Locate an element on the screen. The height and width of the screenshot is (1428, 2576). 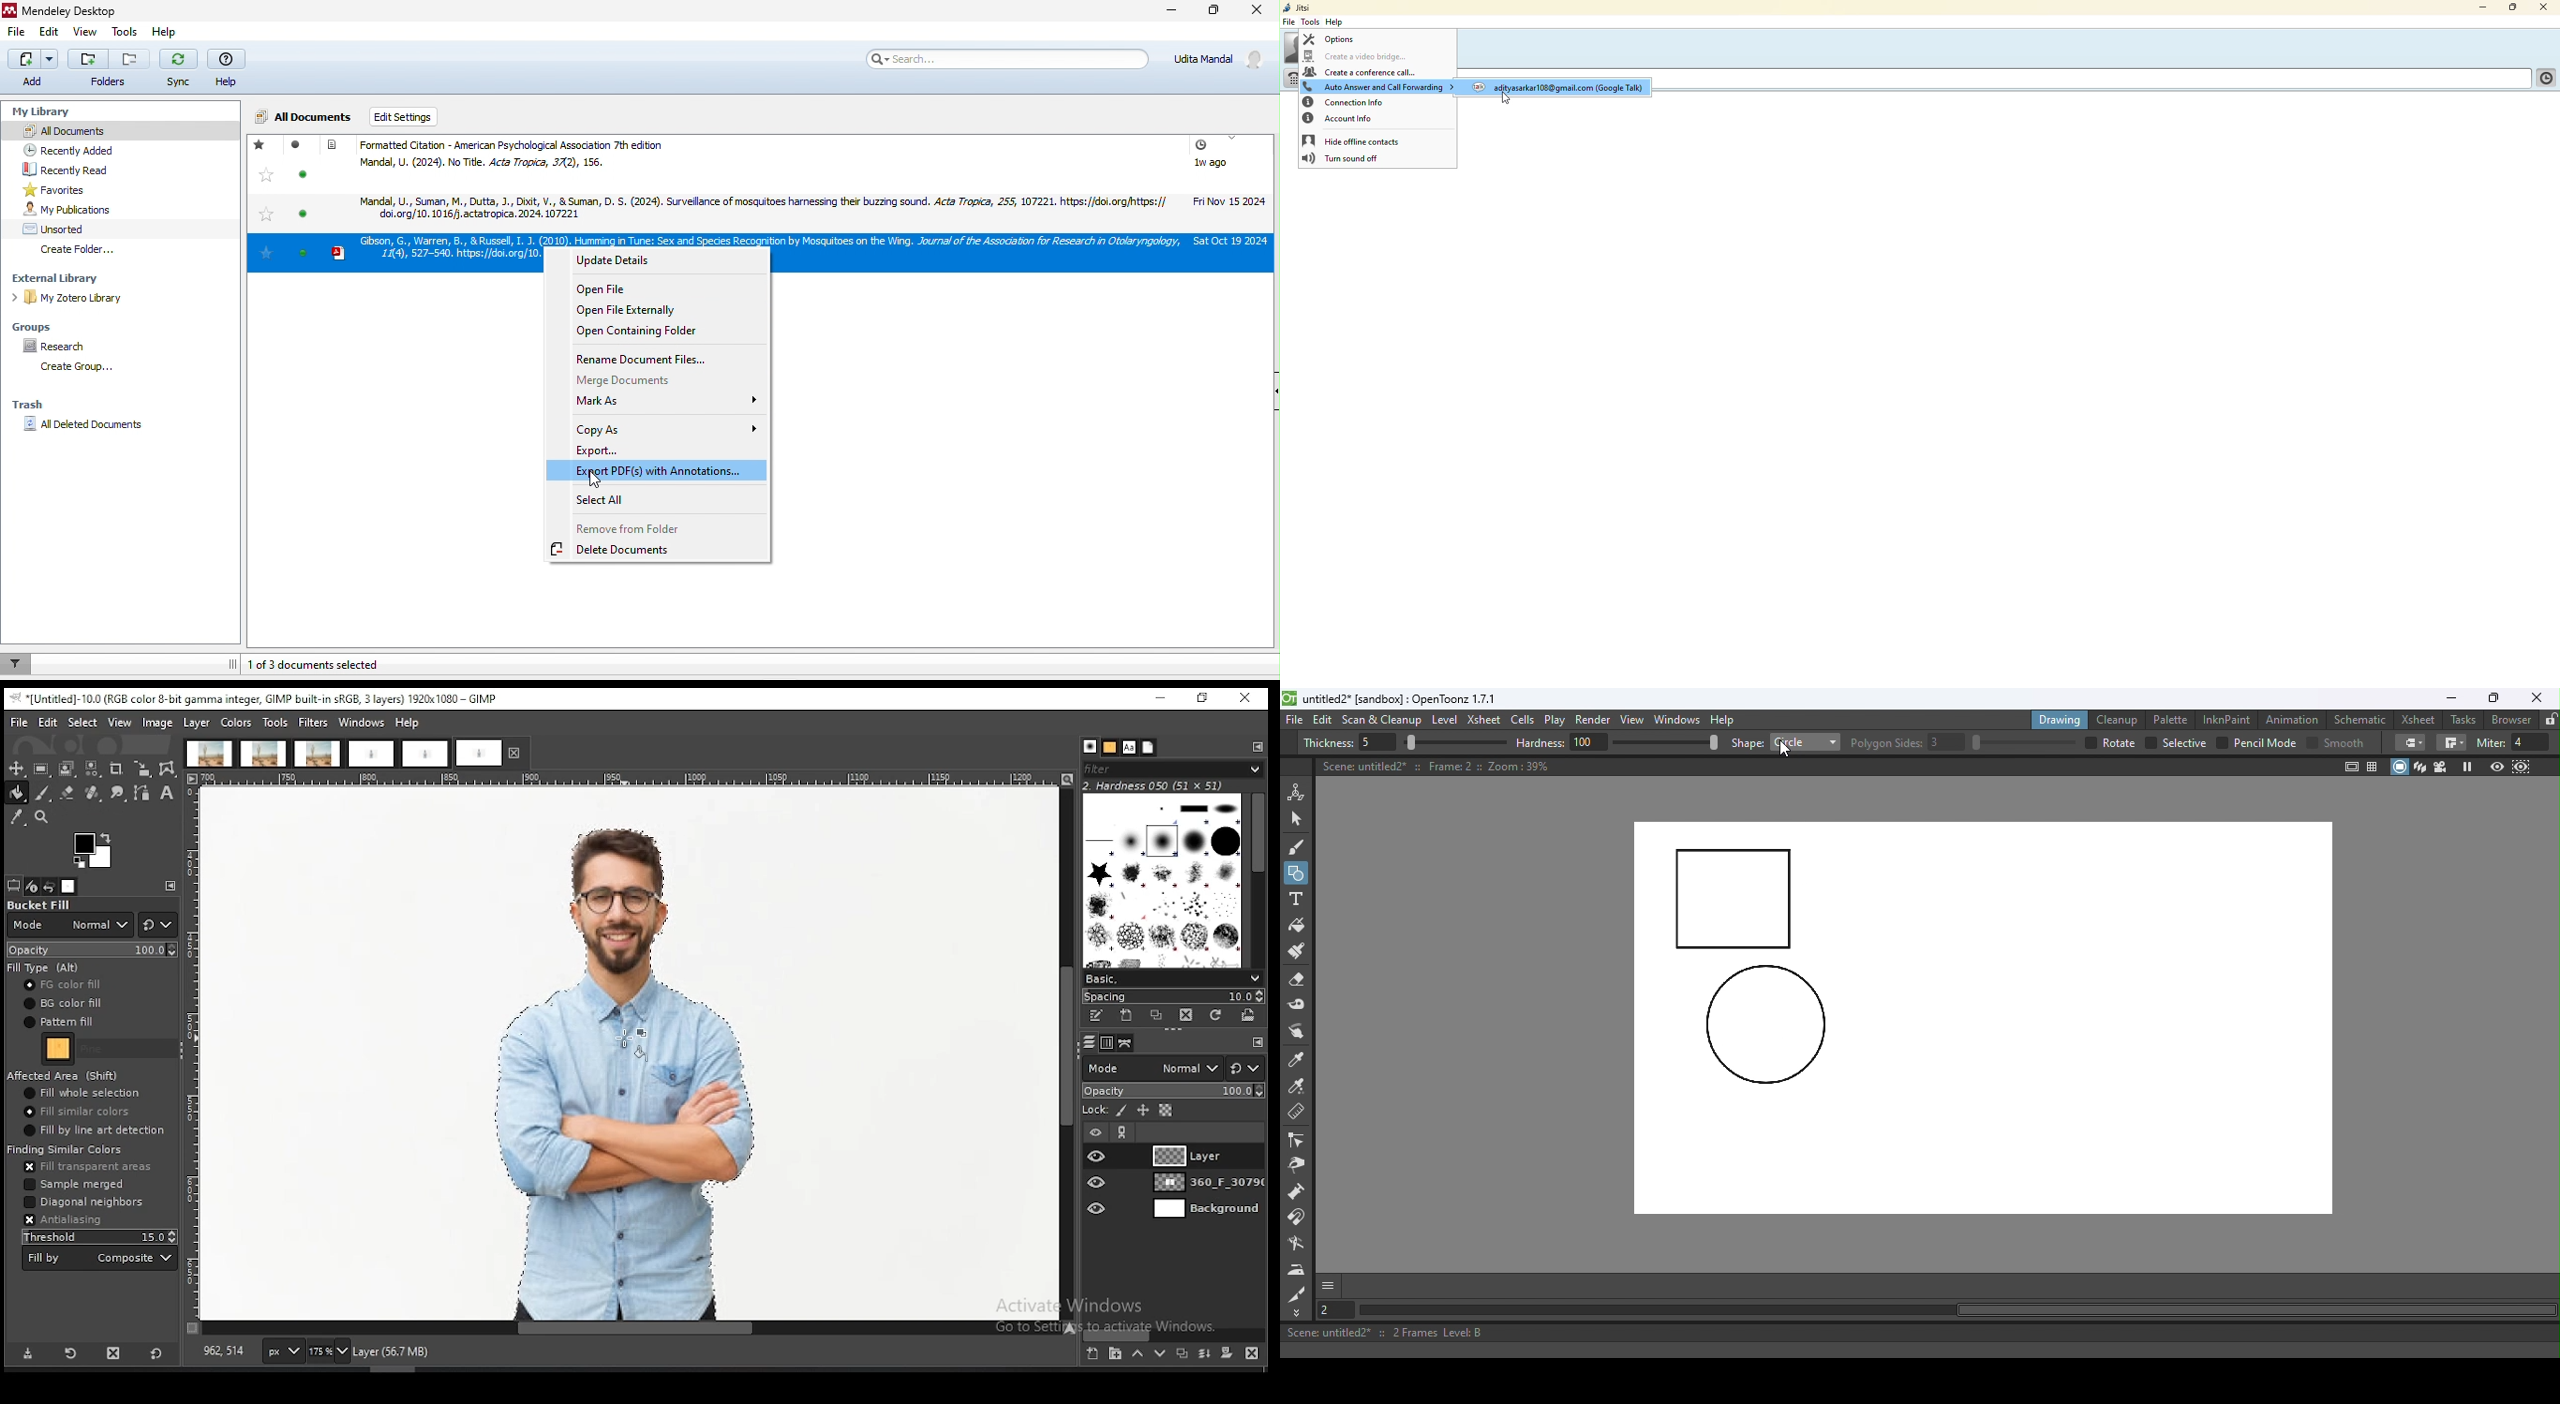
hide offline contacts is located at coordinates (1353, 141).